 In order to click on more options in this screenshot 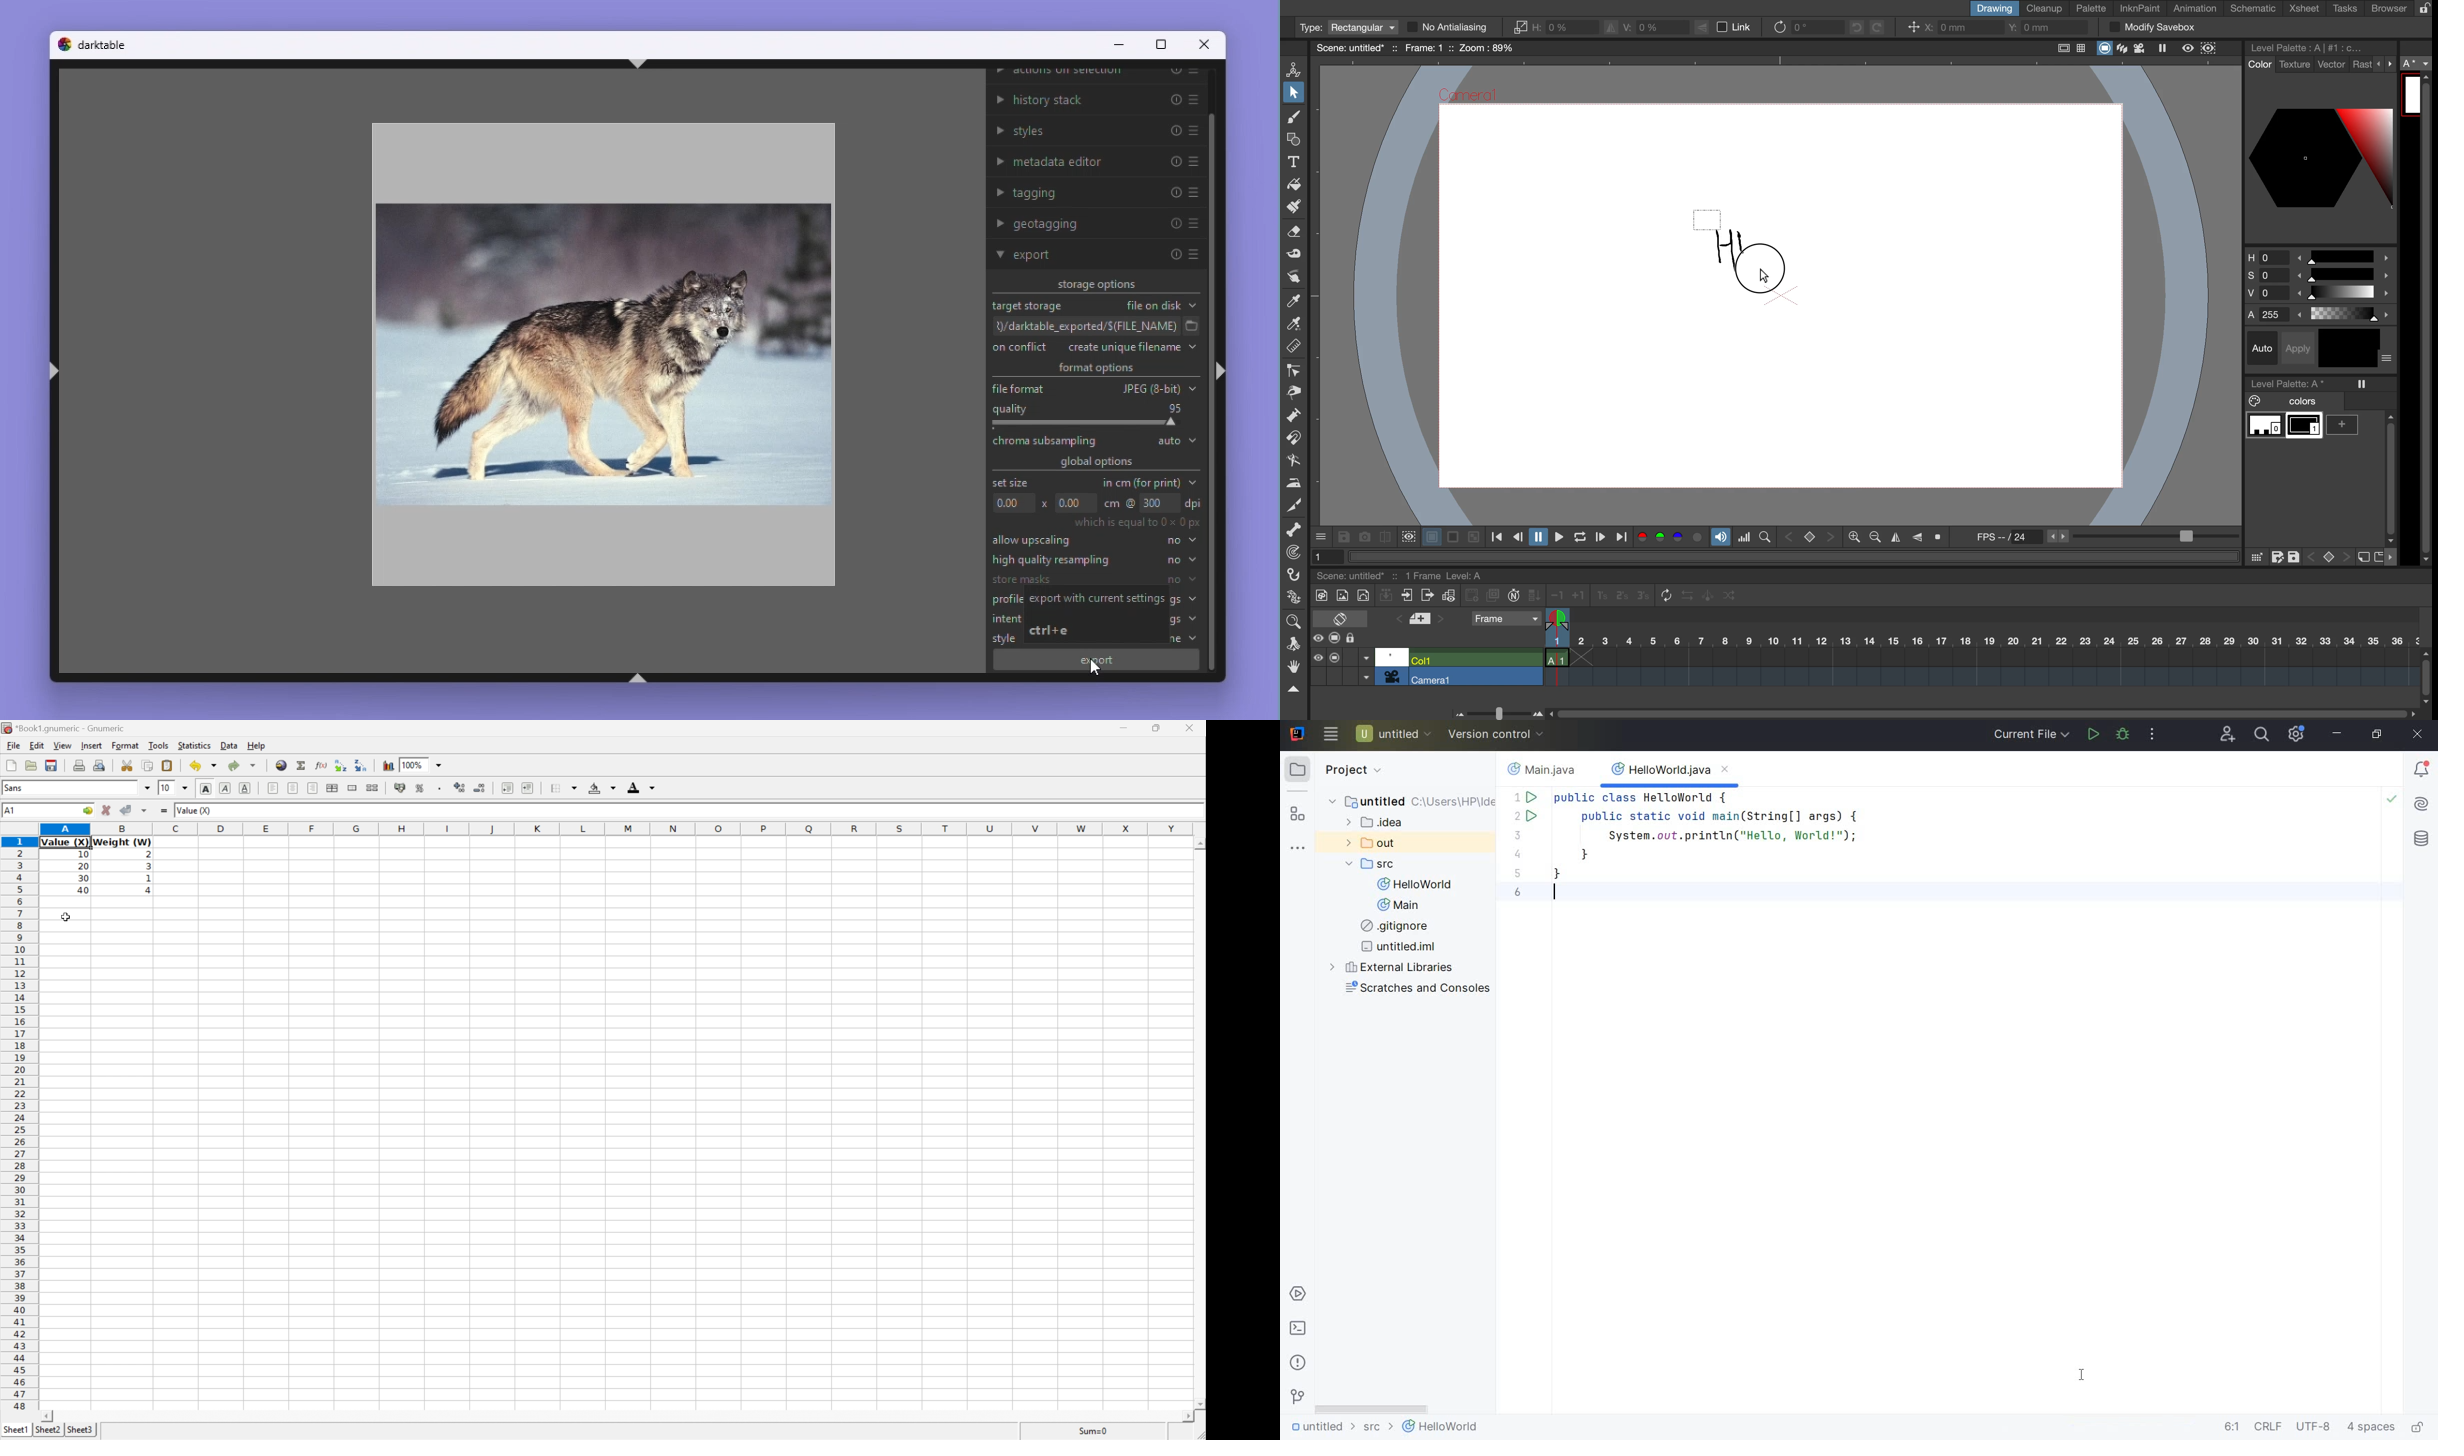, I will do `click(2394, 557)`.